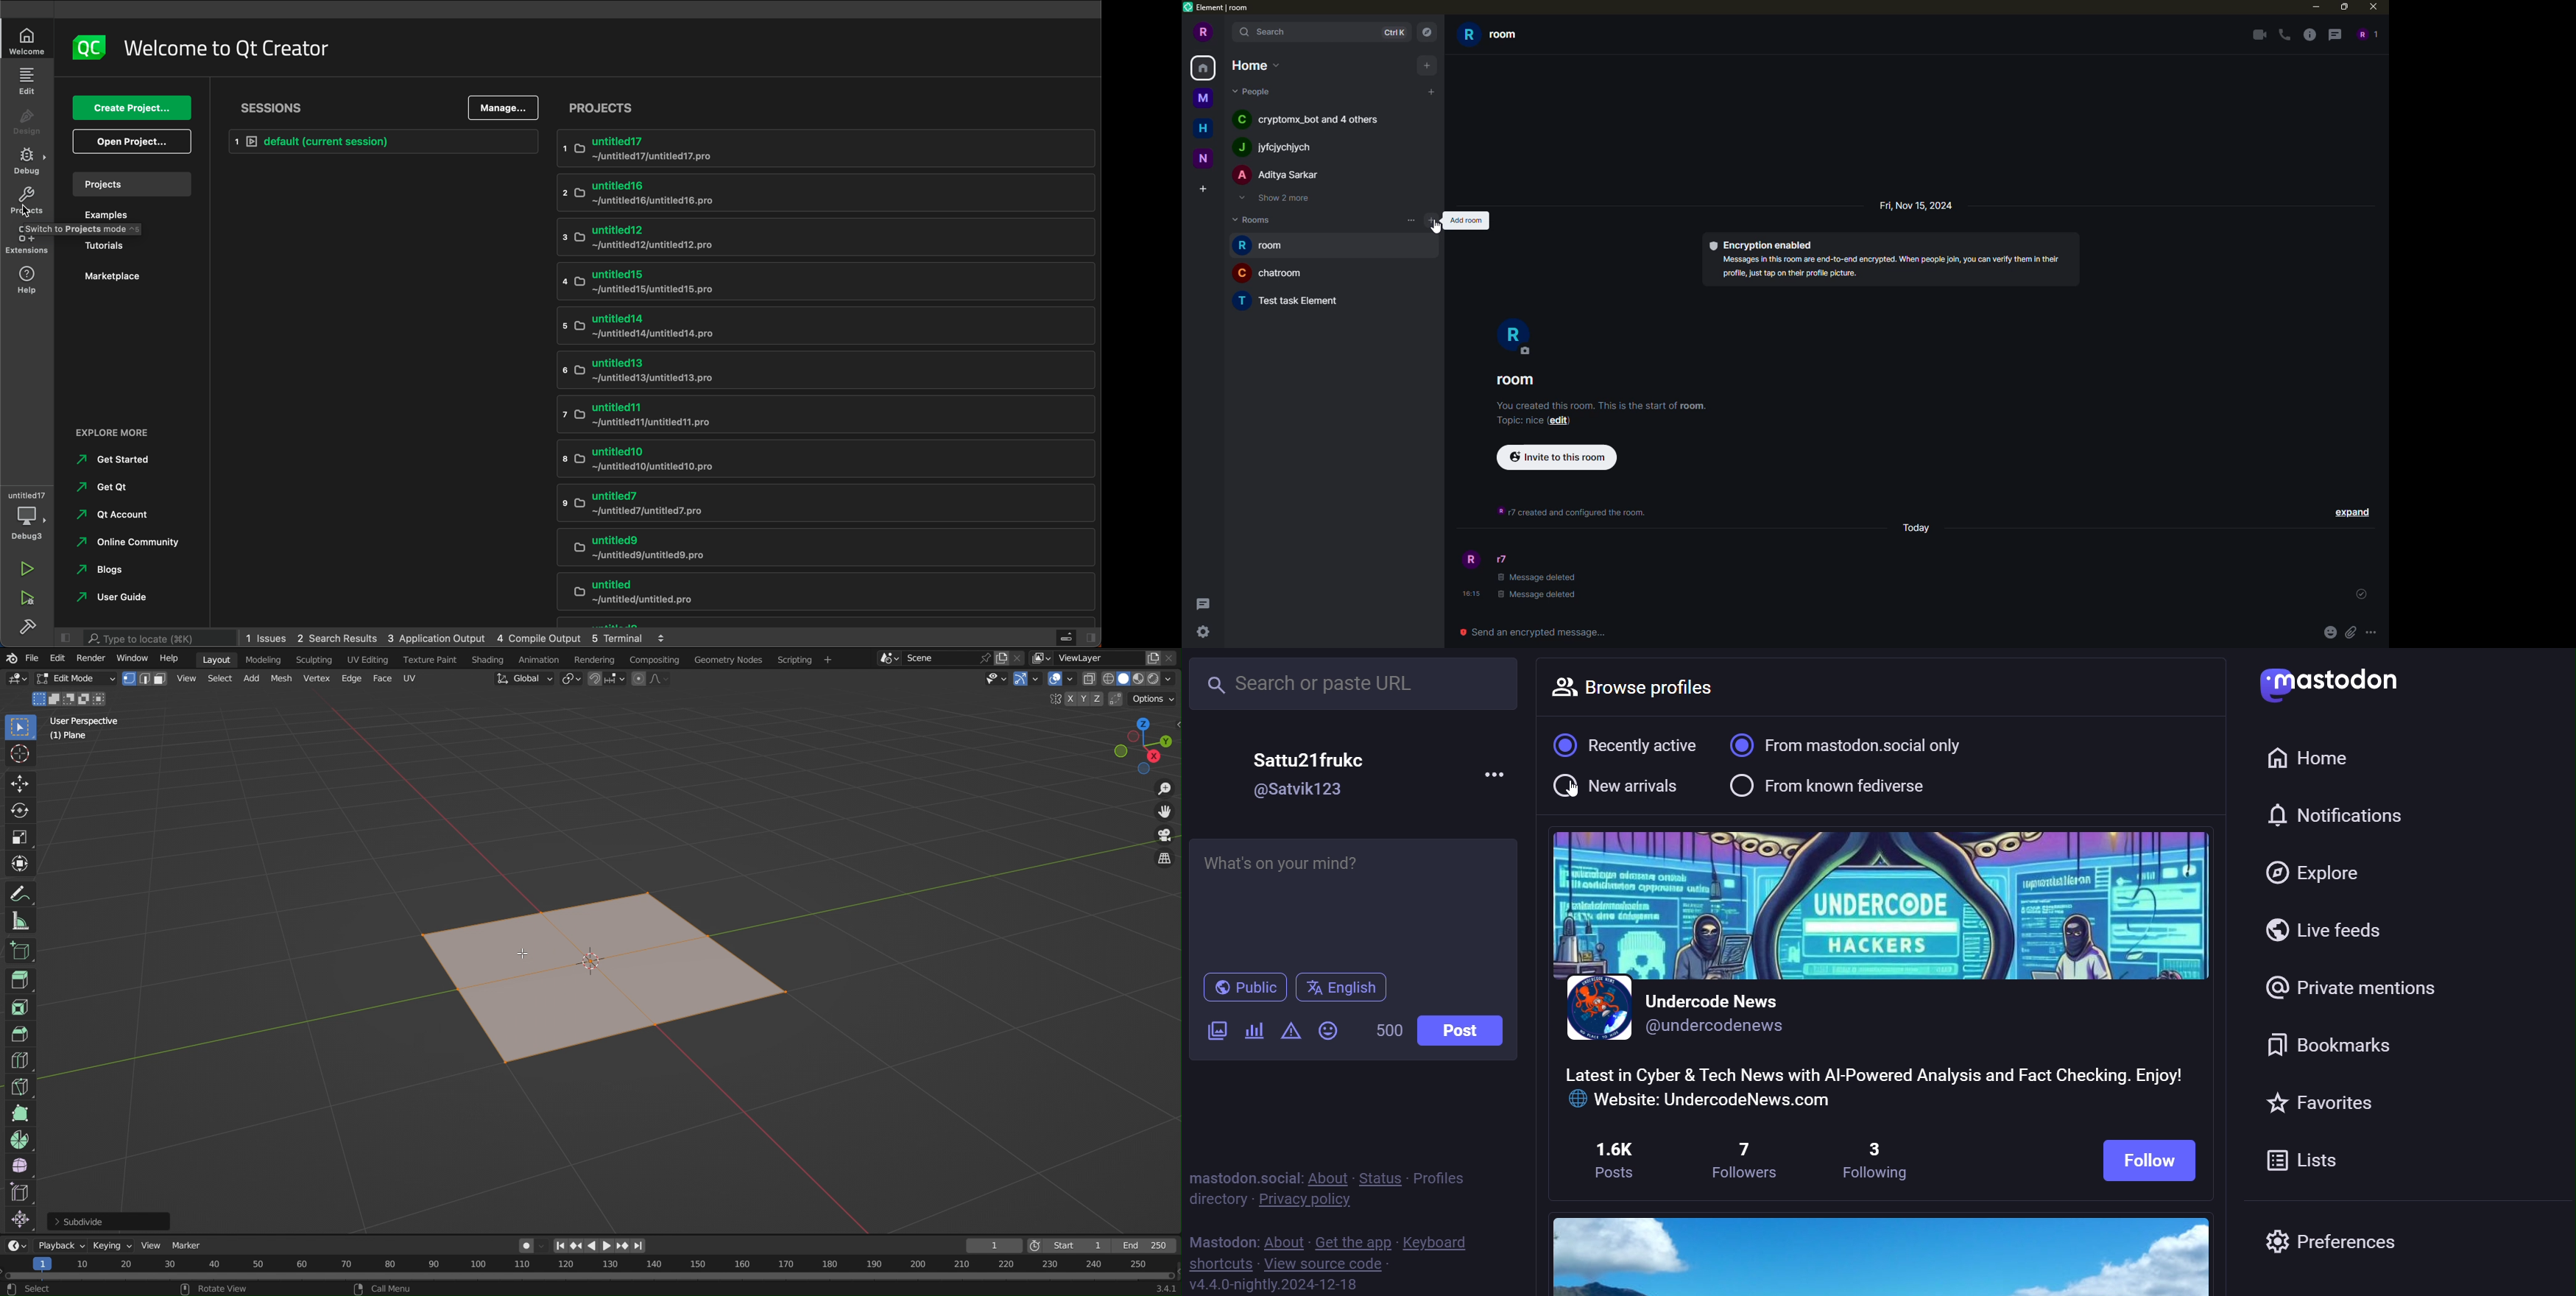 The height and width of the screenshot is (1316, 2576). What do you see at coordinates (489, 658) in the screenshot?
I see `Shading` at bounding box center [489, 658].